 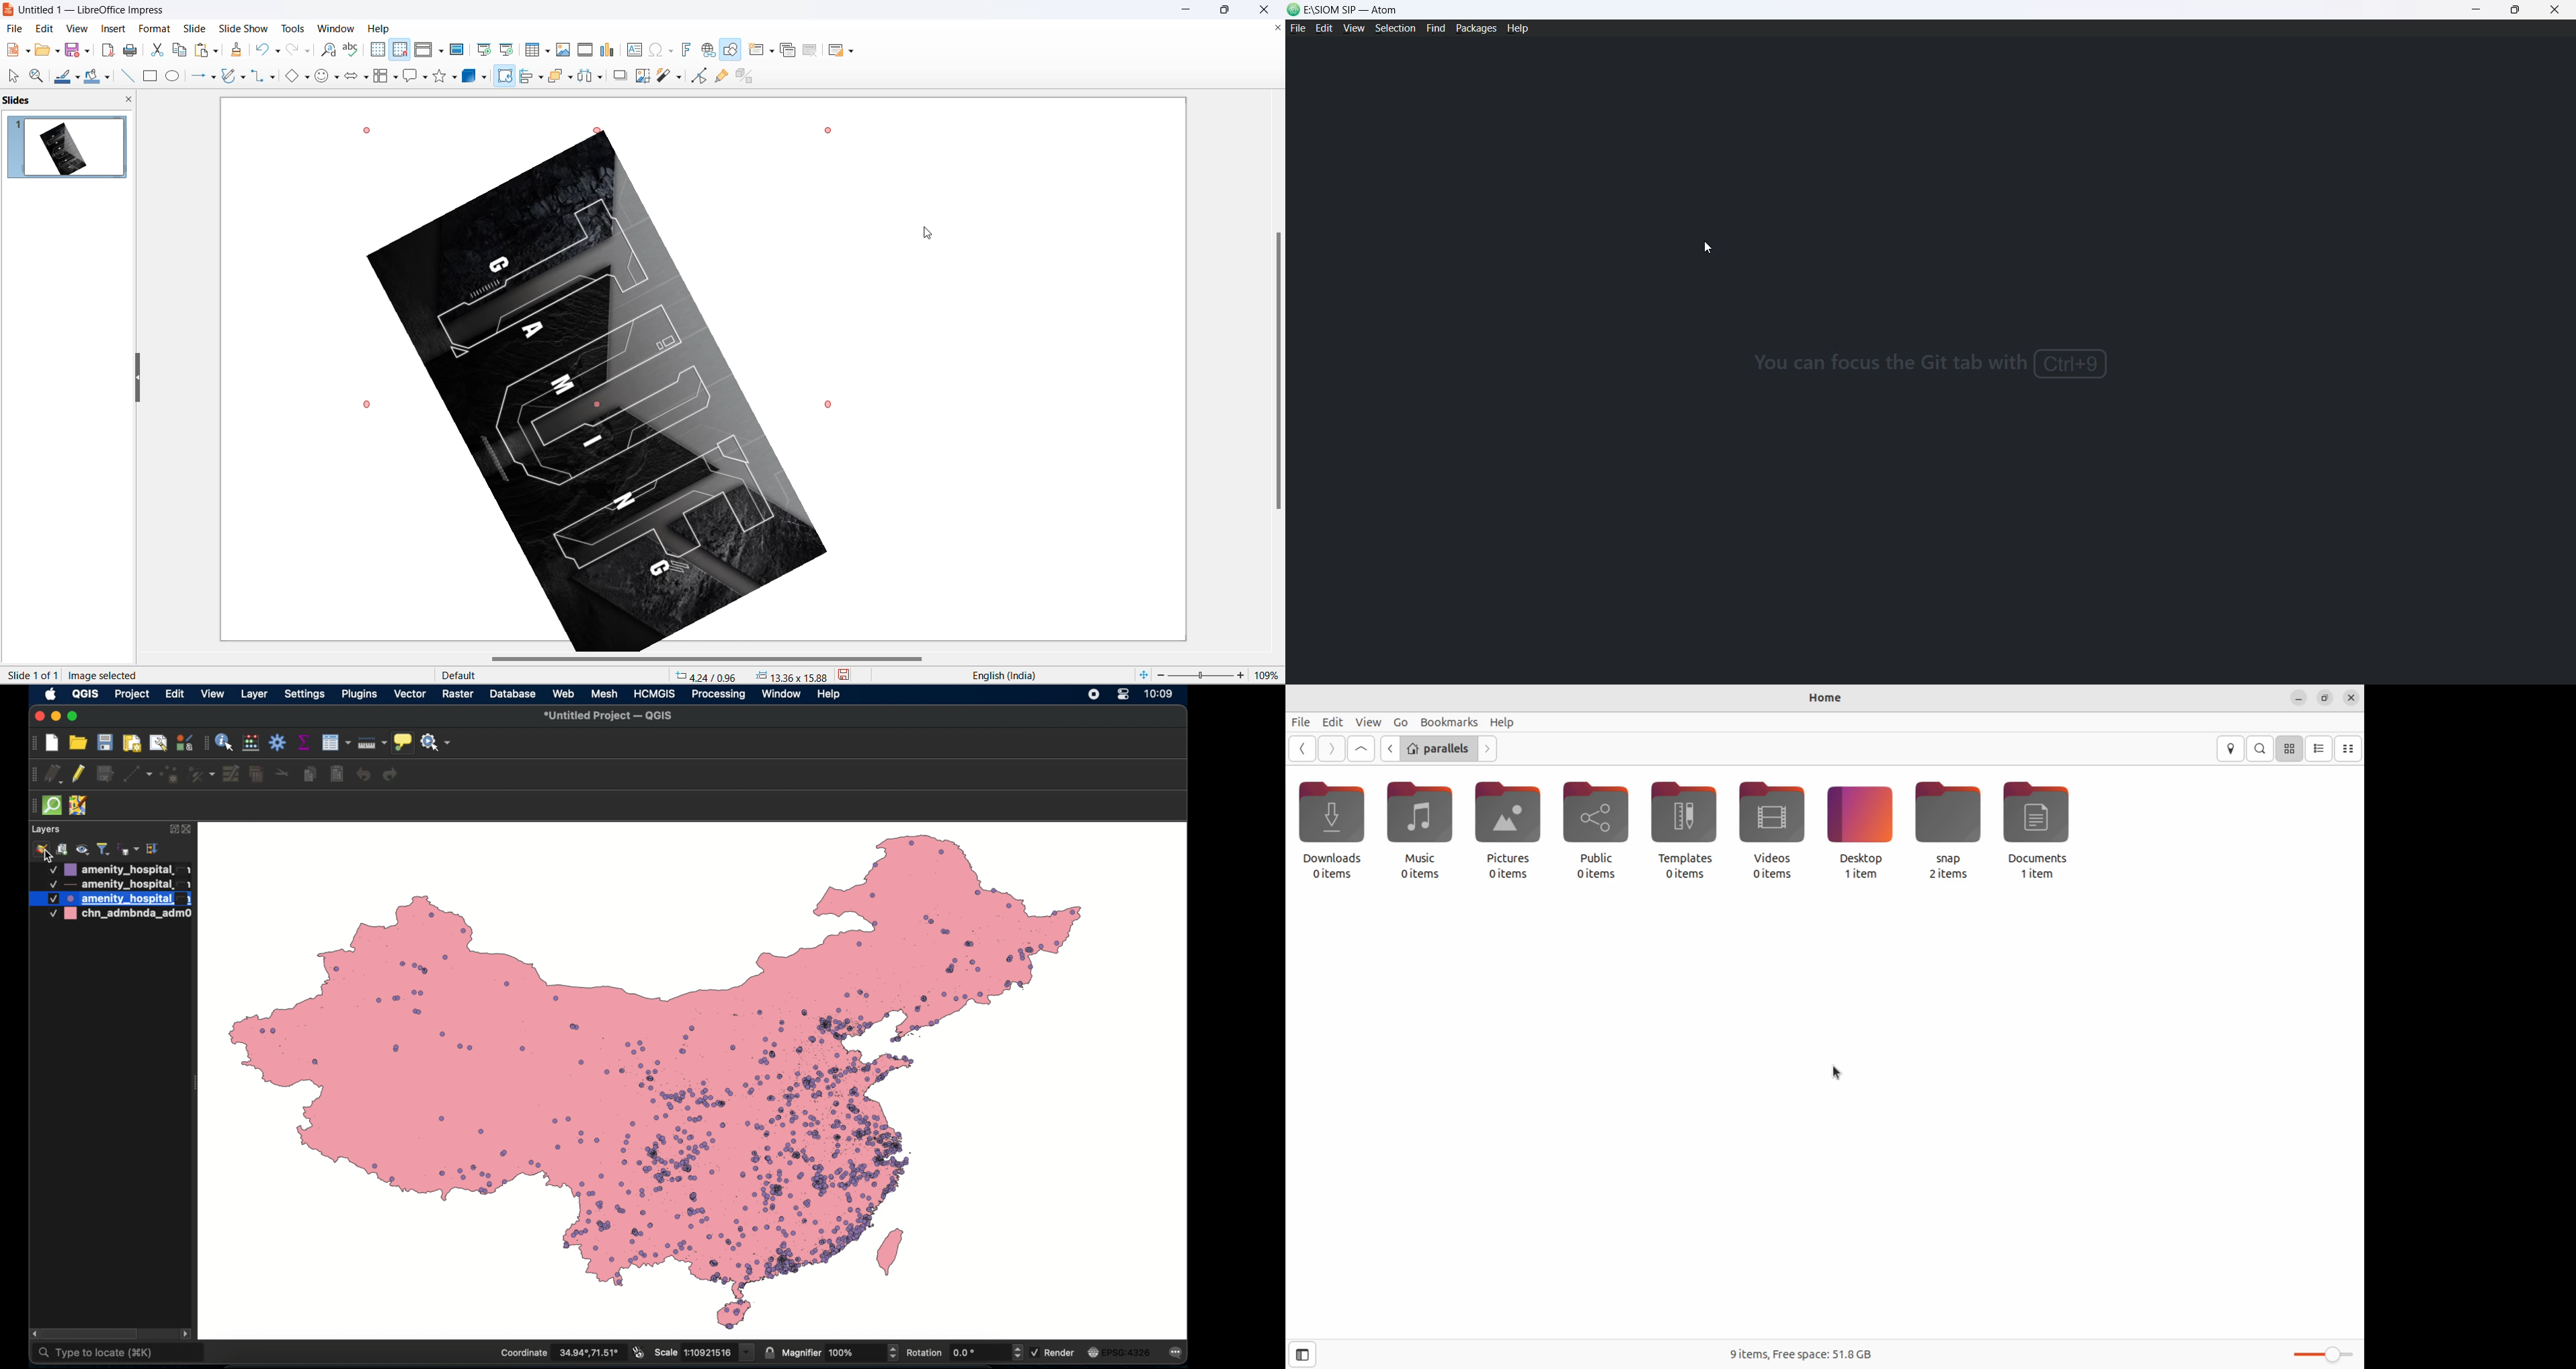 I want to click on zoom decrease, so click(x=1159, y=676).